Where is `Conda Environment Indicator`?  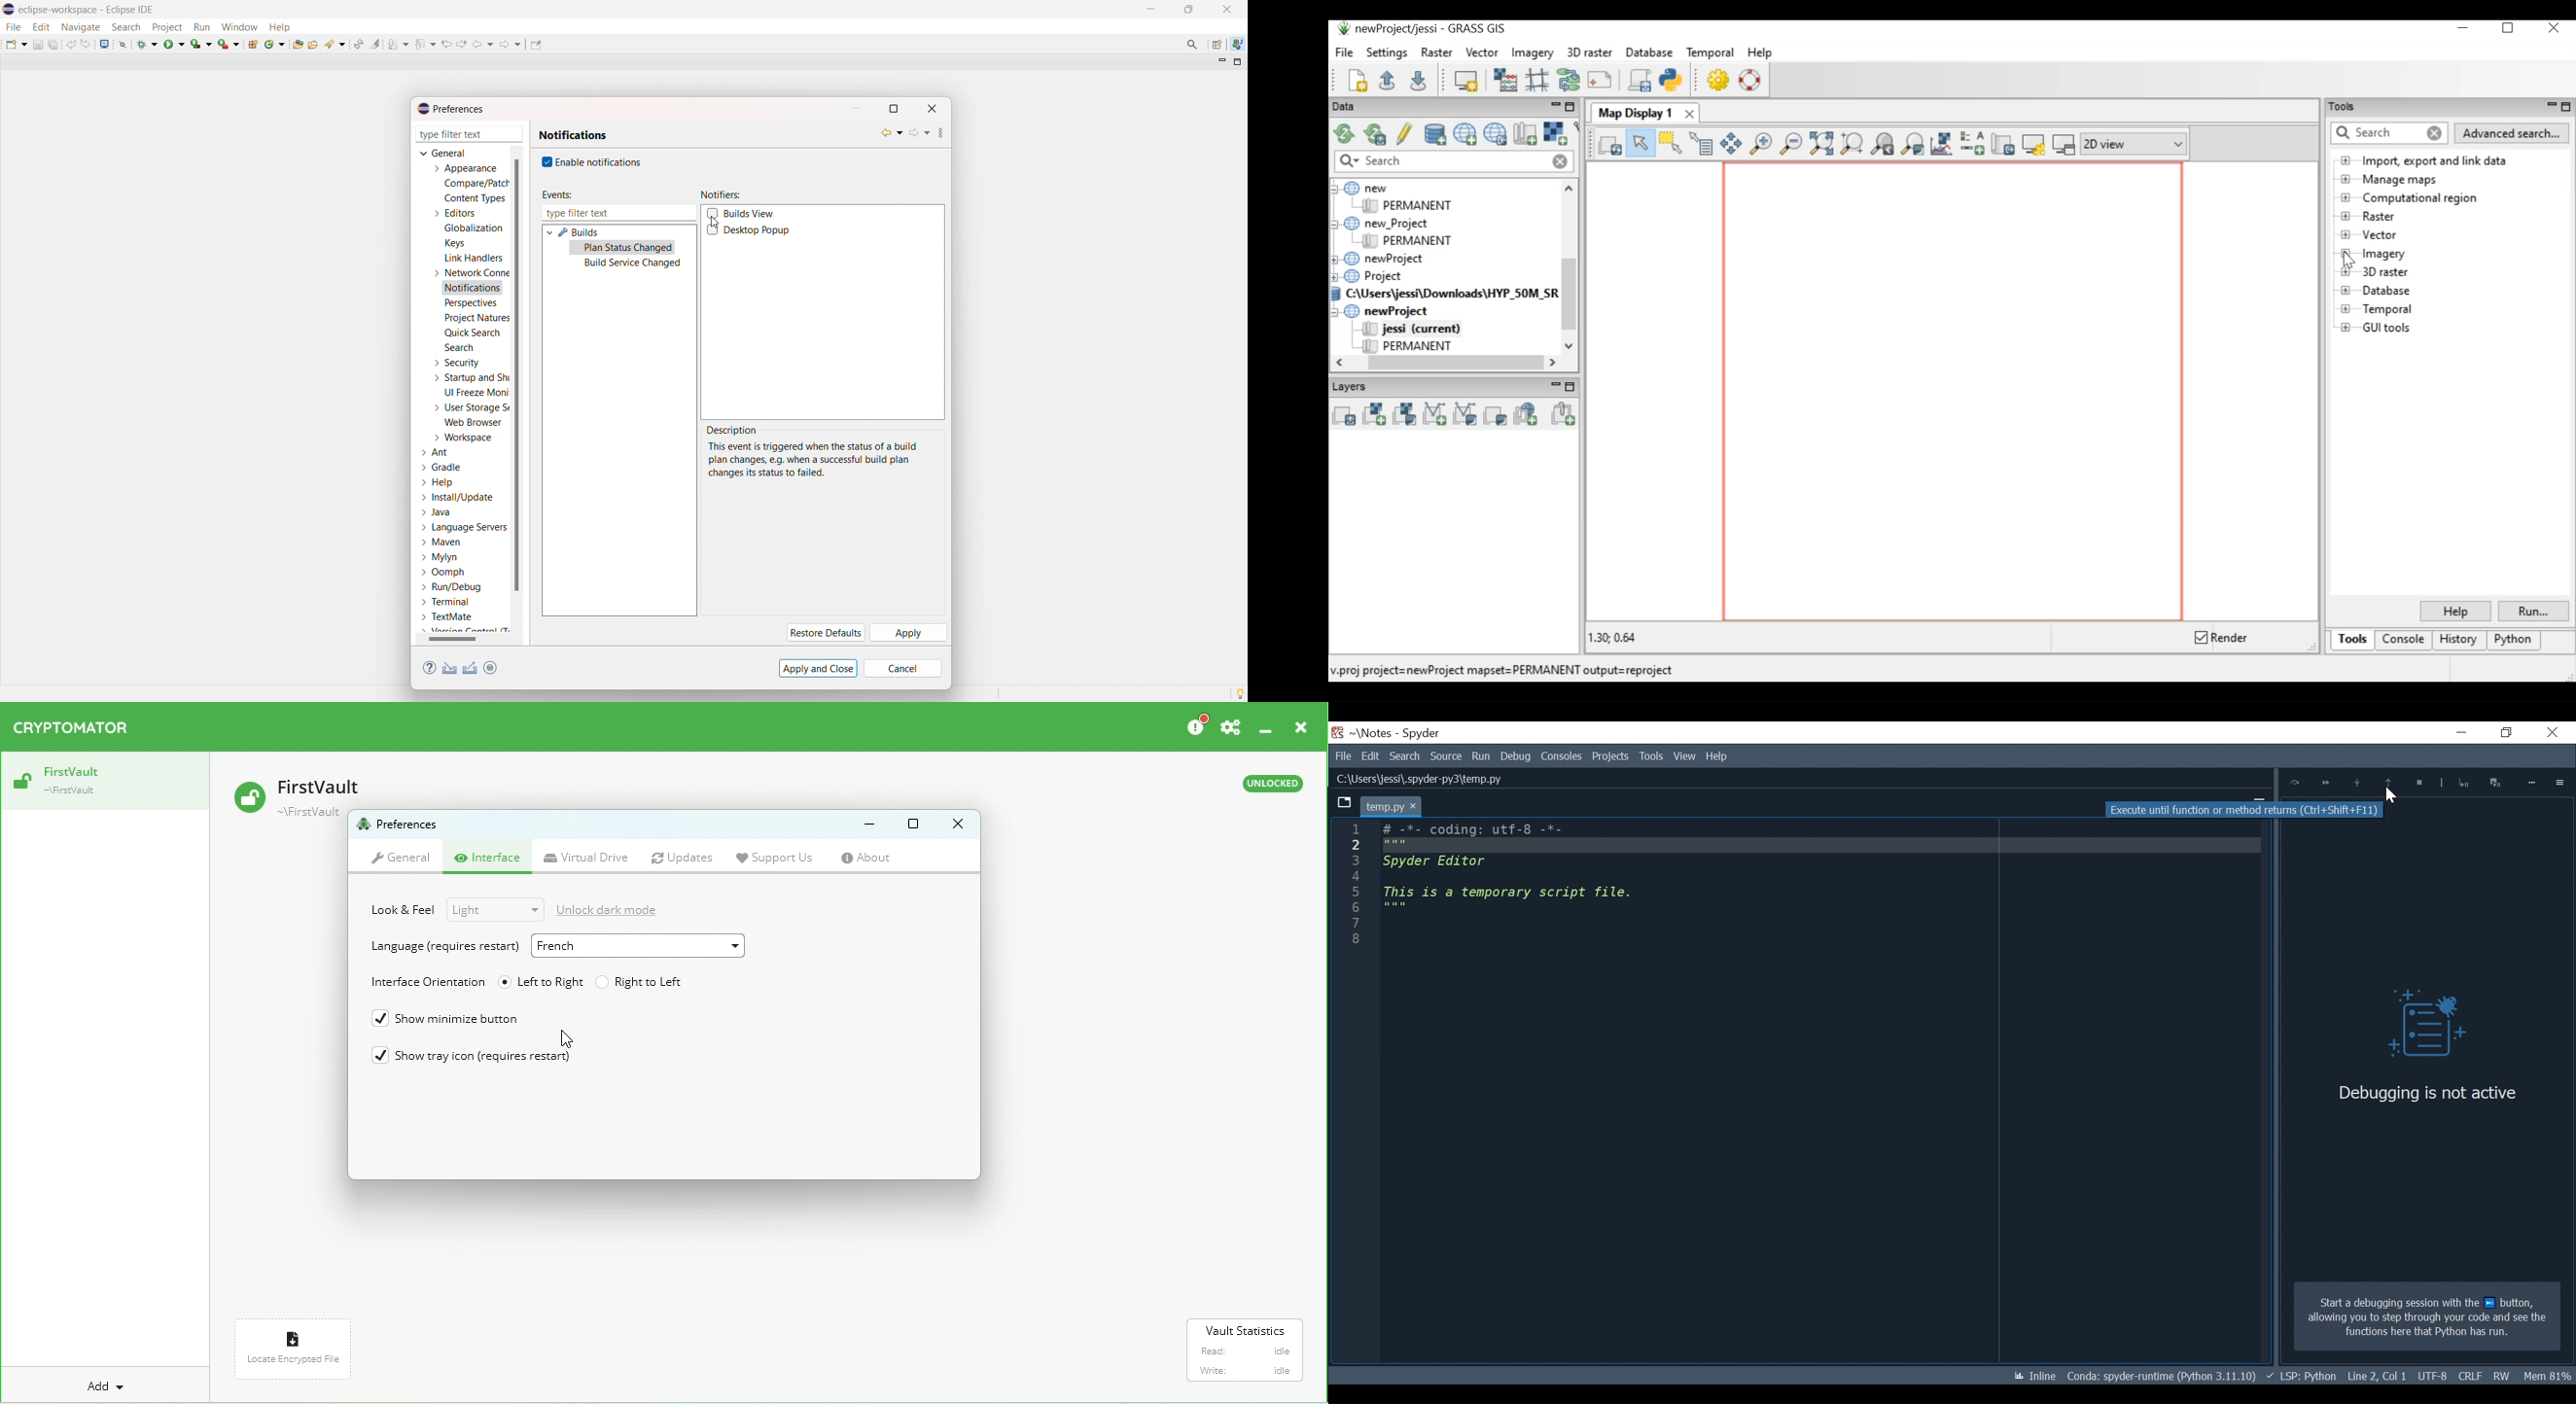
Conda Environment Indicator is located at coordinates (2160, 1375).